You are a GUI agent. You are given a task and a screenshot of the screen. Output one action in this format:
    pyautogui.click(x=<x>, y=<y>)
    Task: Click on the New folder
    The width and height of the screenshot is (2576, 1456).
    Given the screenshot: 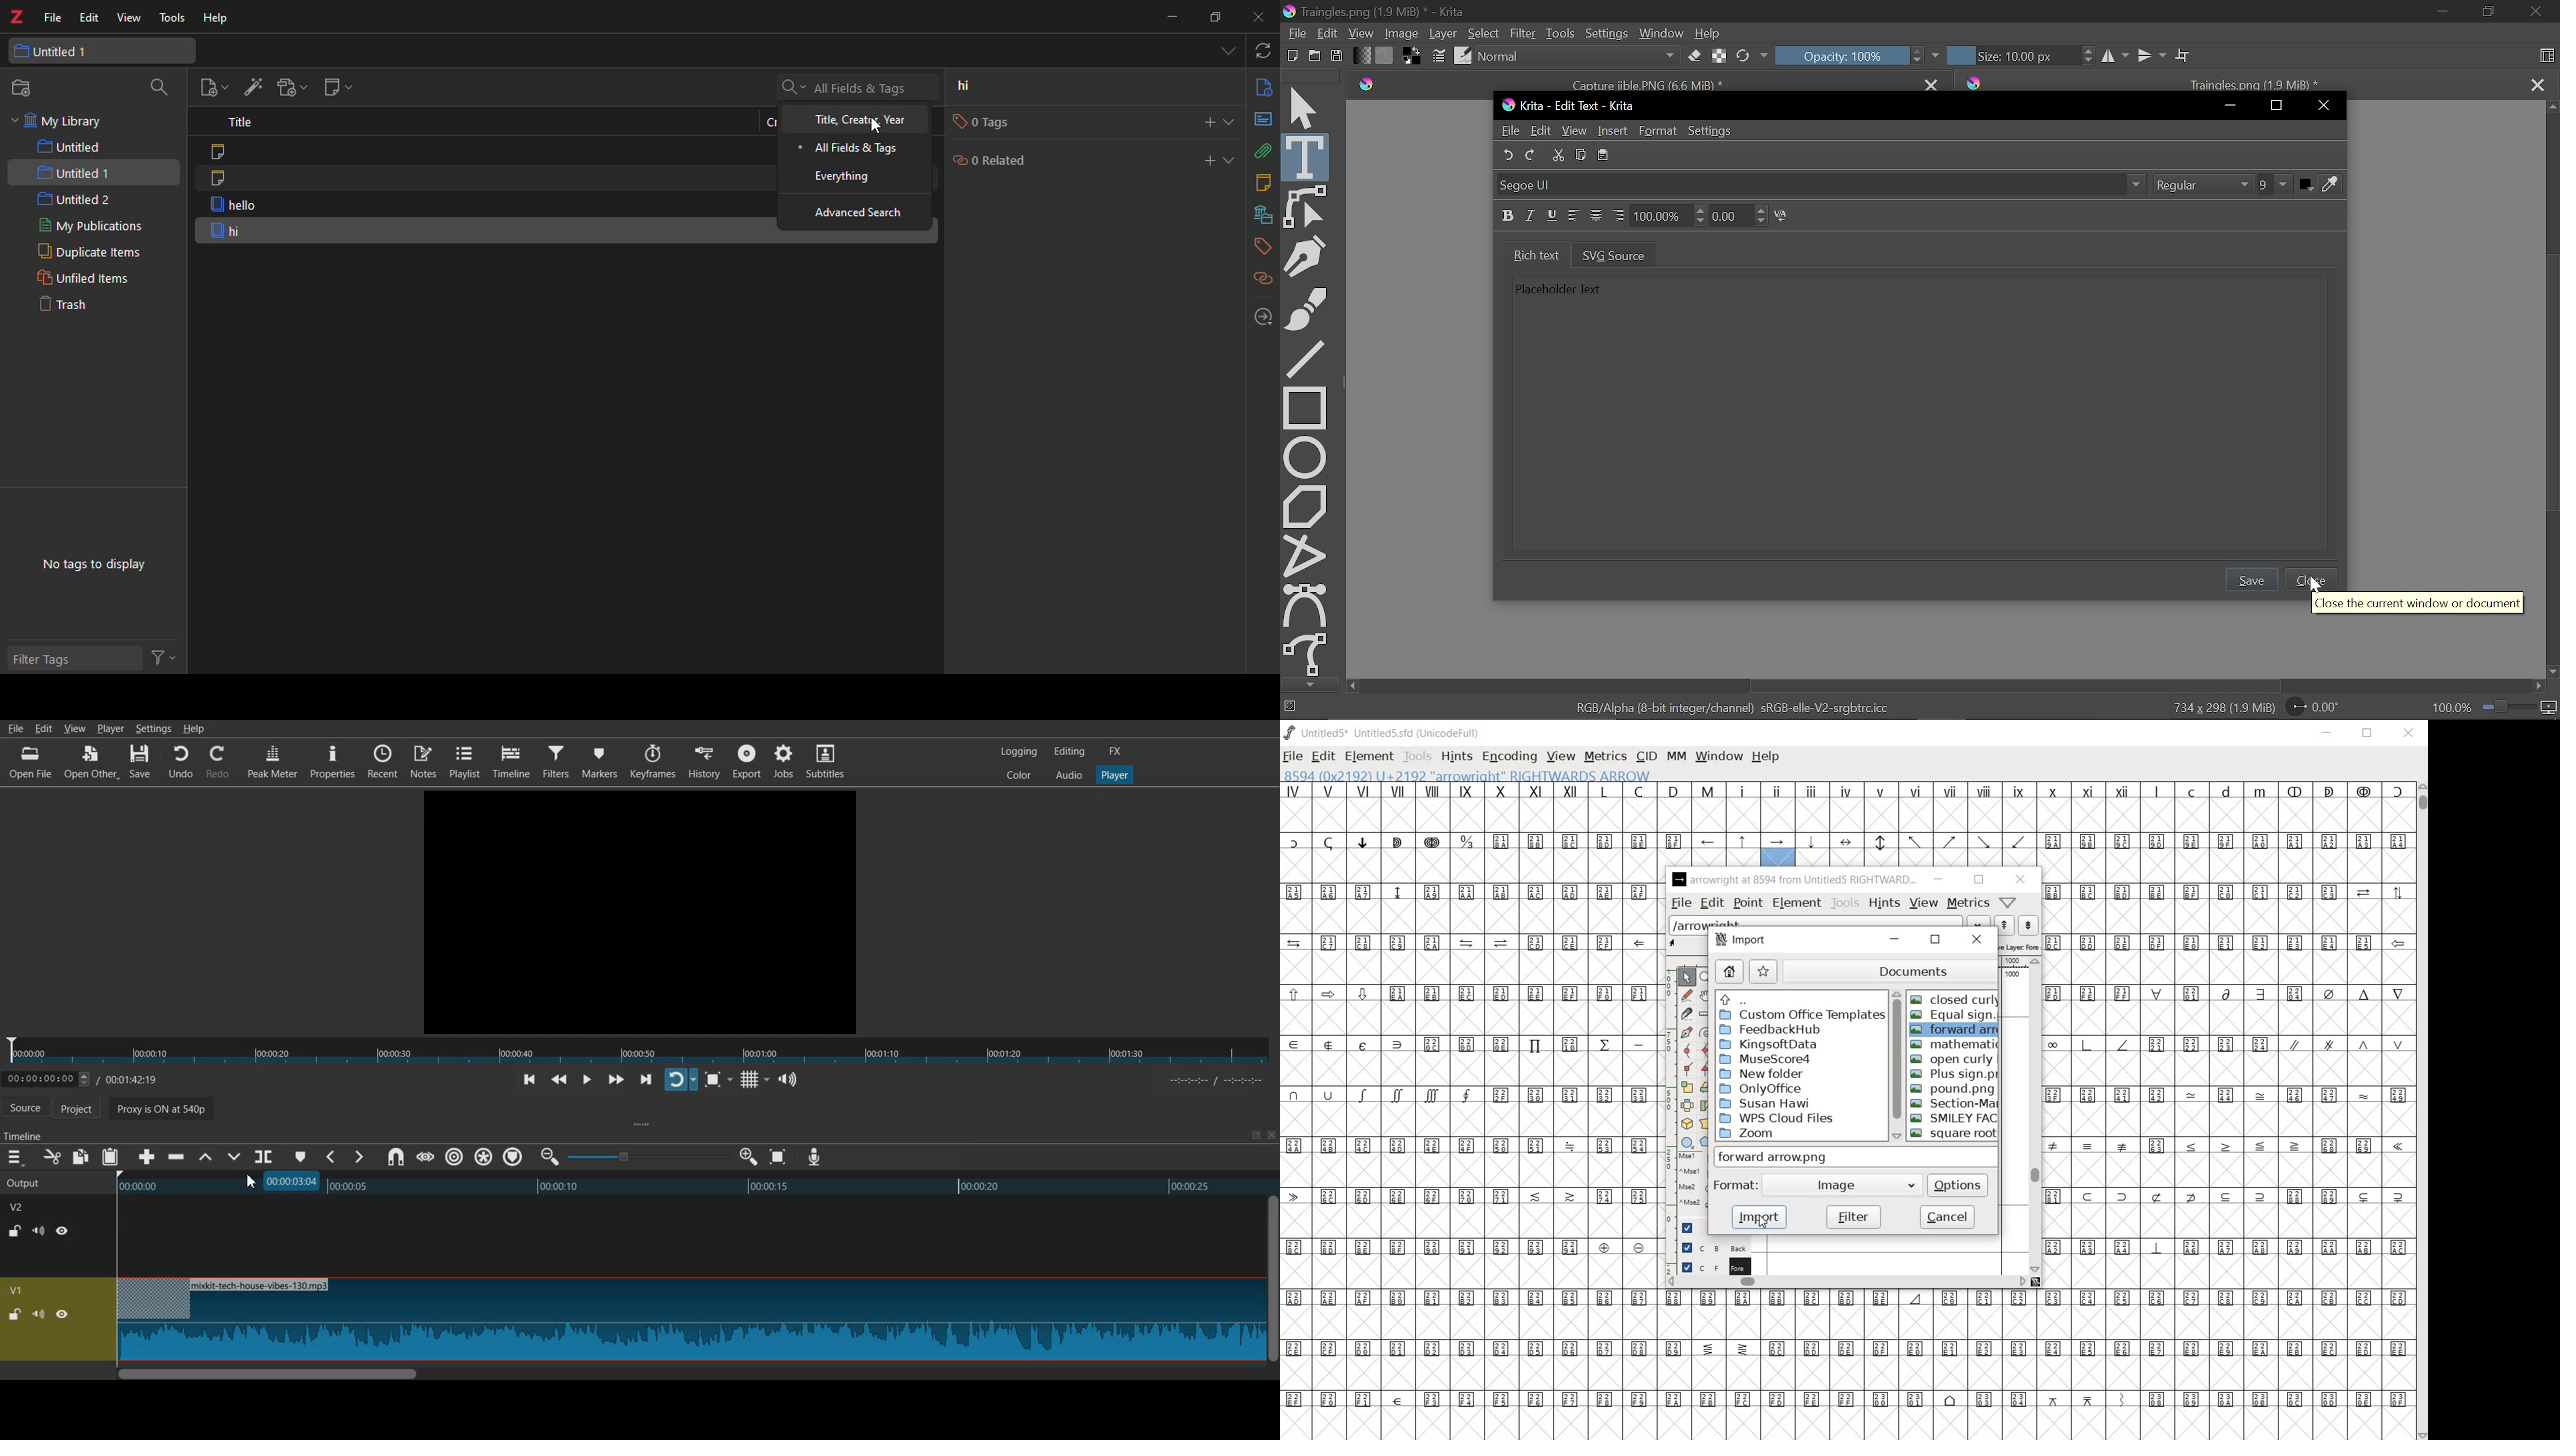 What is the action you would take?
    pyautogui.click(x=1765, y=1074)
    